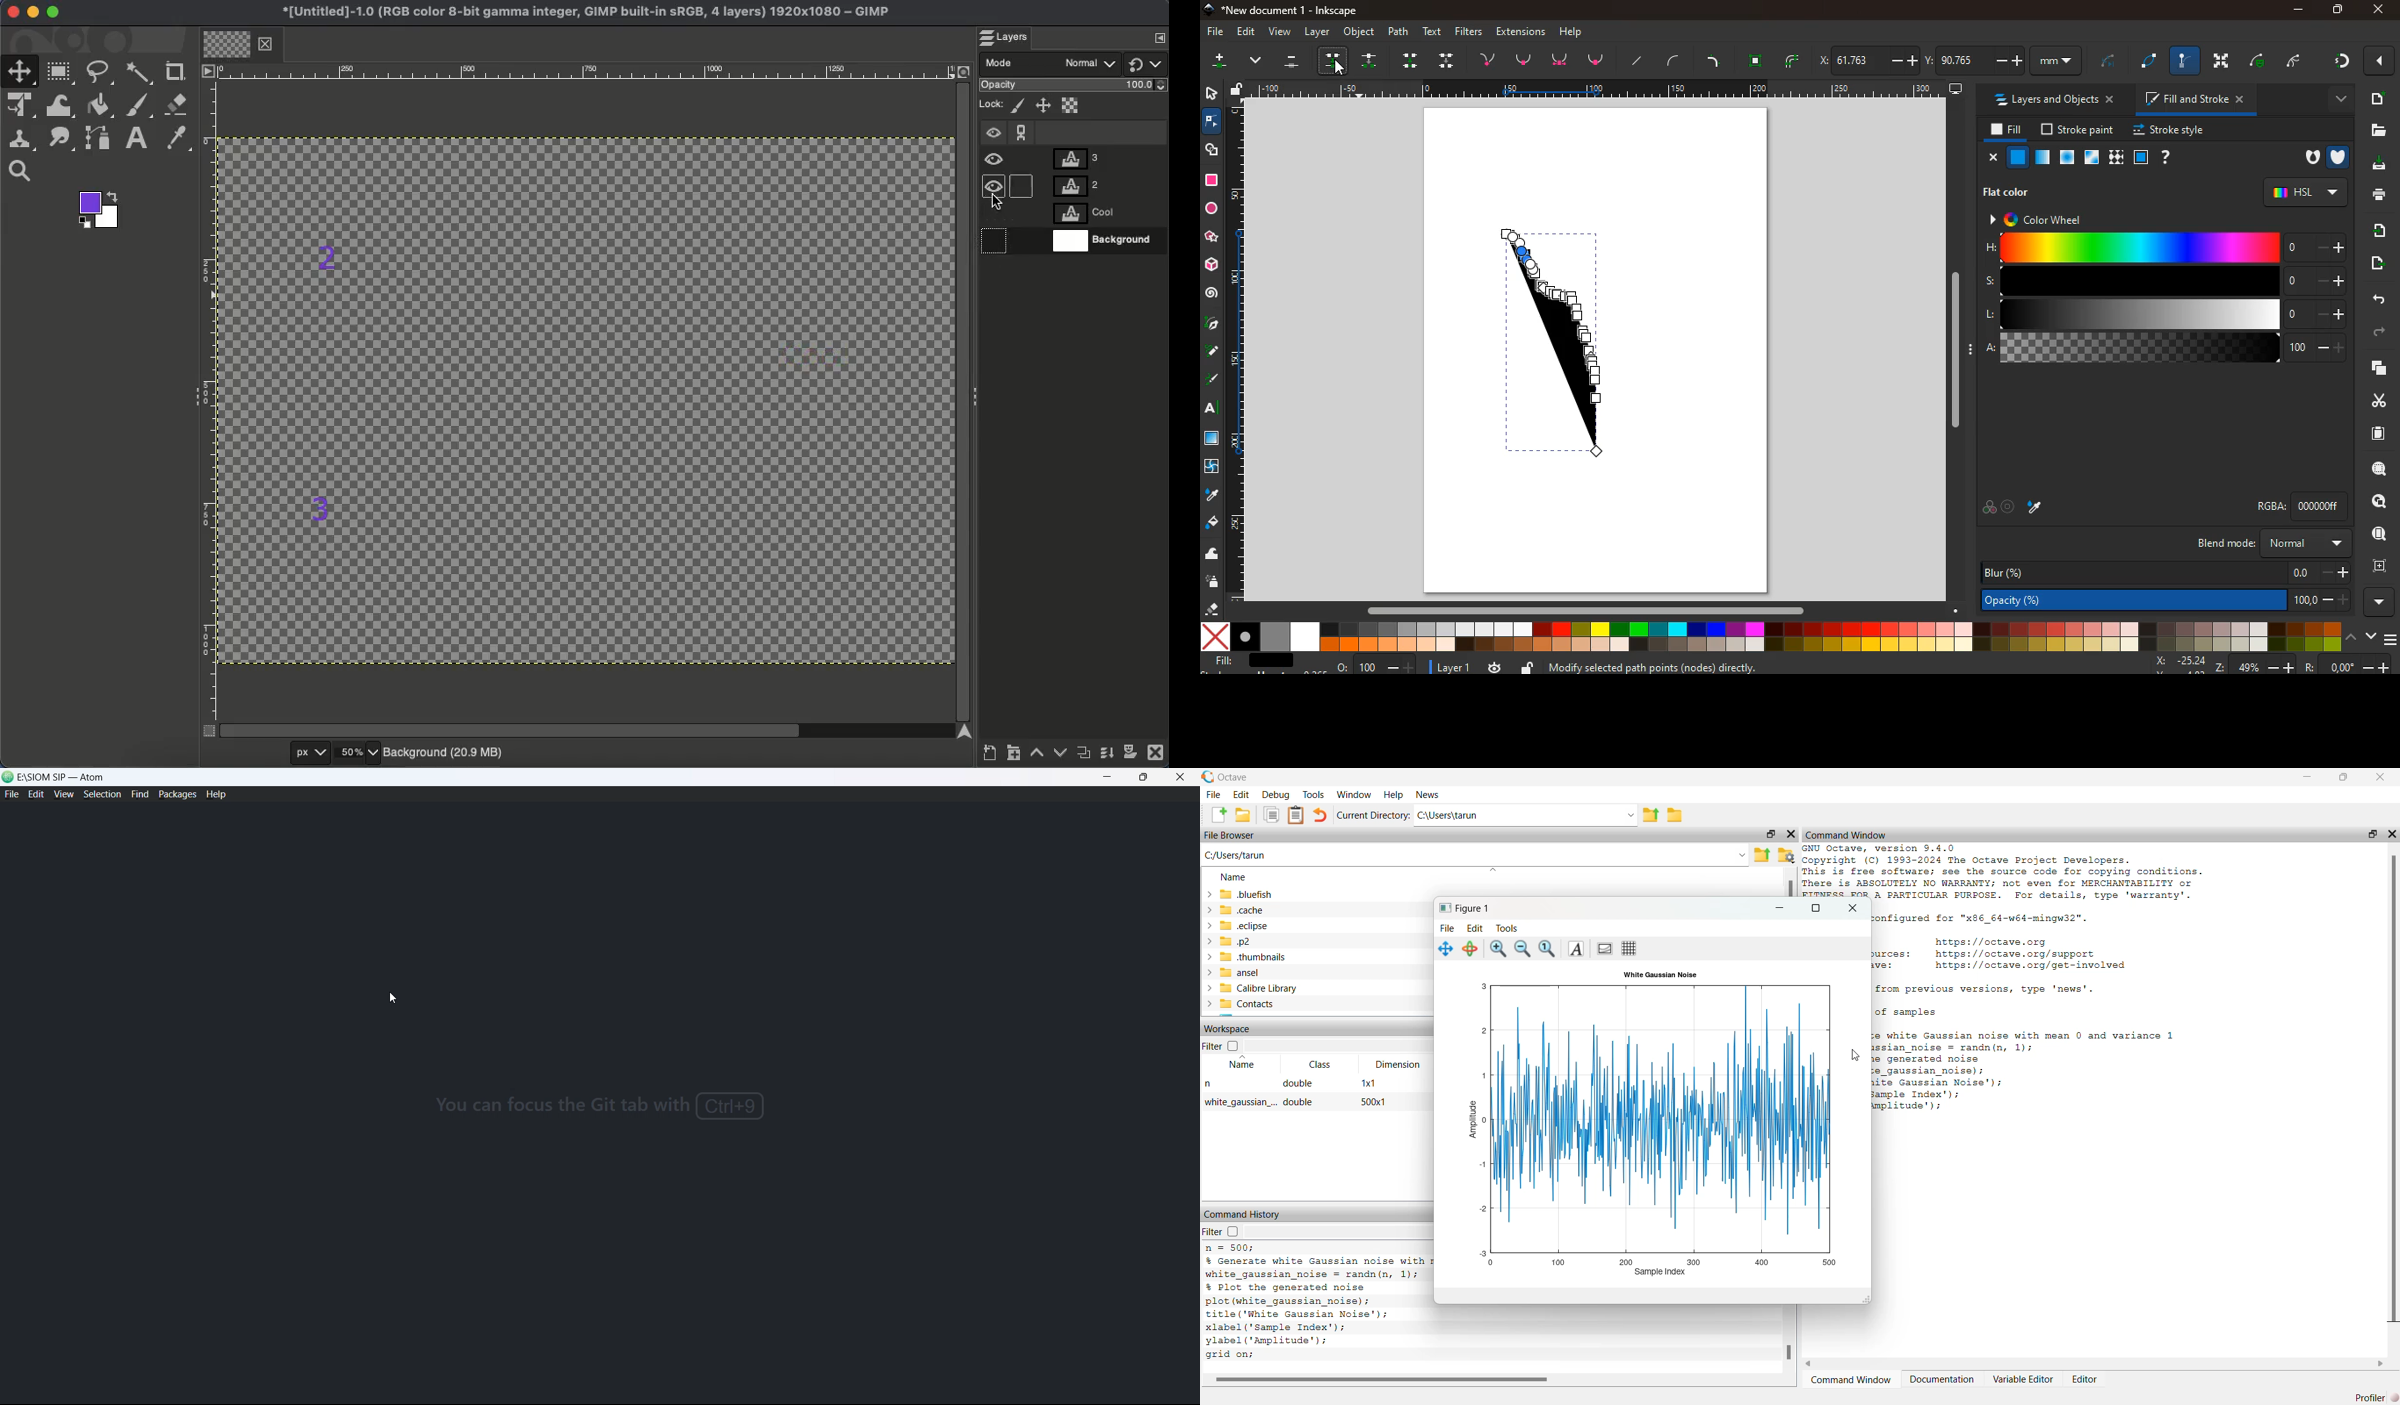 This screenshot has height=1428, width=2408. What do you see at coordinates (1243, 815) in the screenshot?
I see `open folder` at bounding box center [1243, 815].